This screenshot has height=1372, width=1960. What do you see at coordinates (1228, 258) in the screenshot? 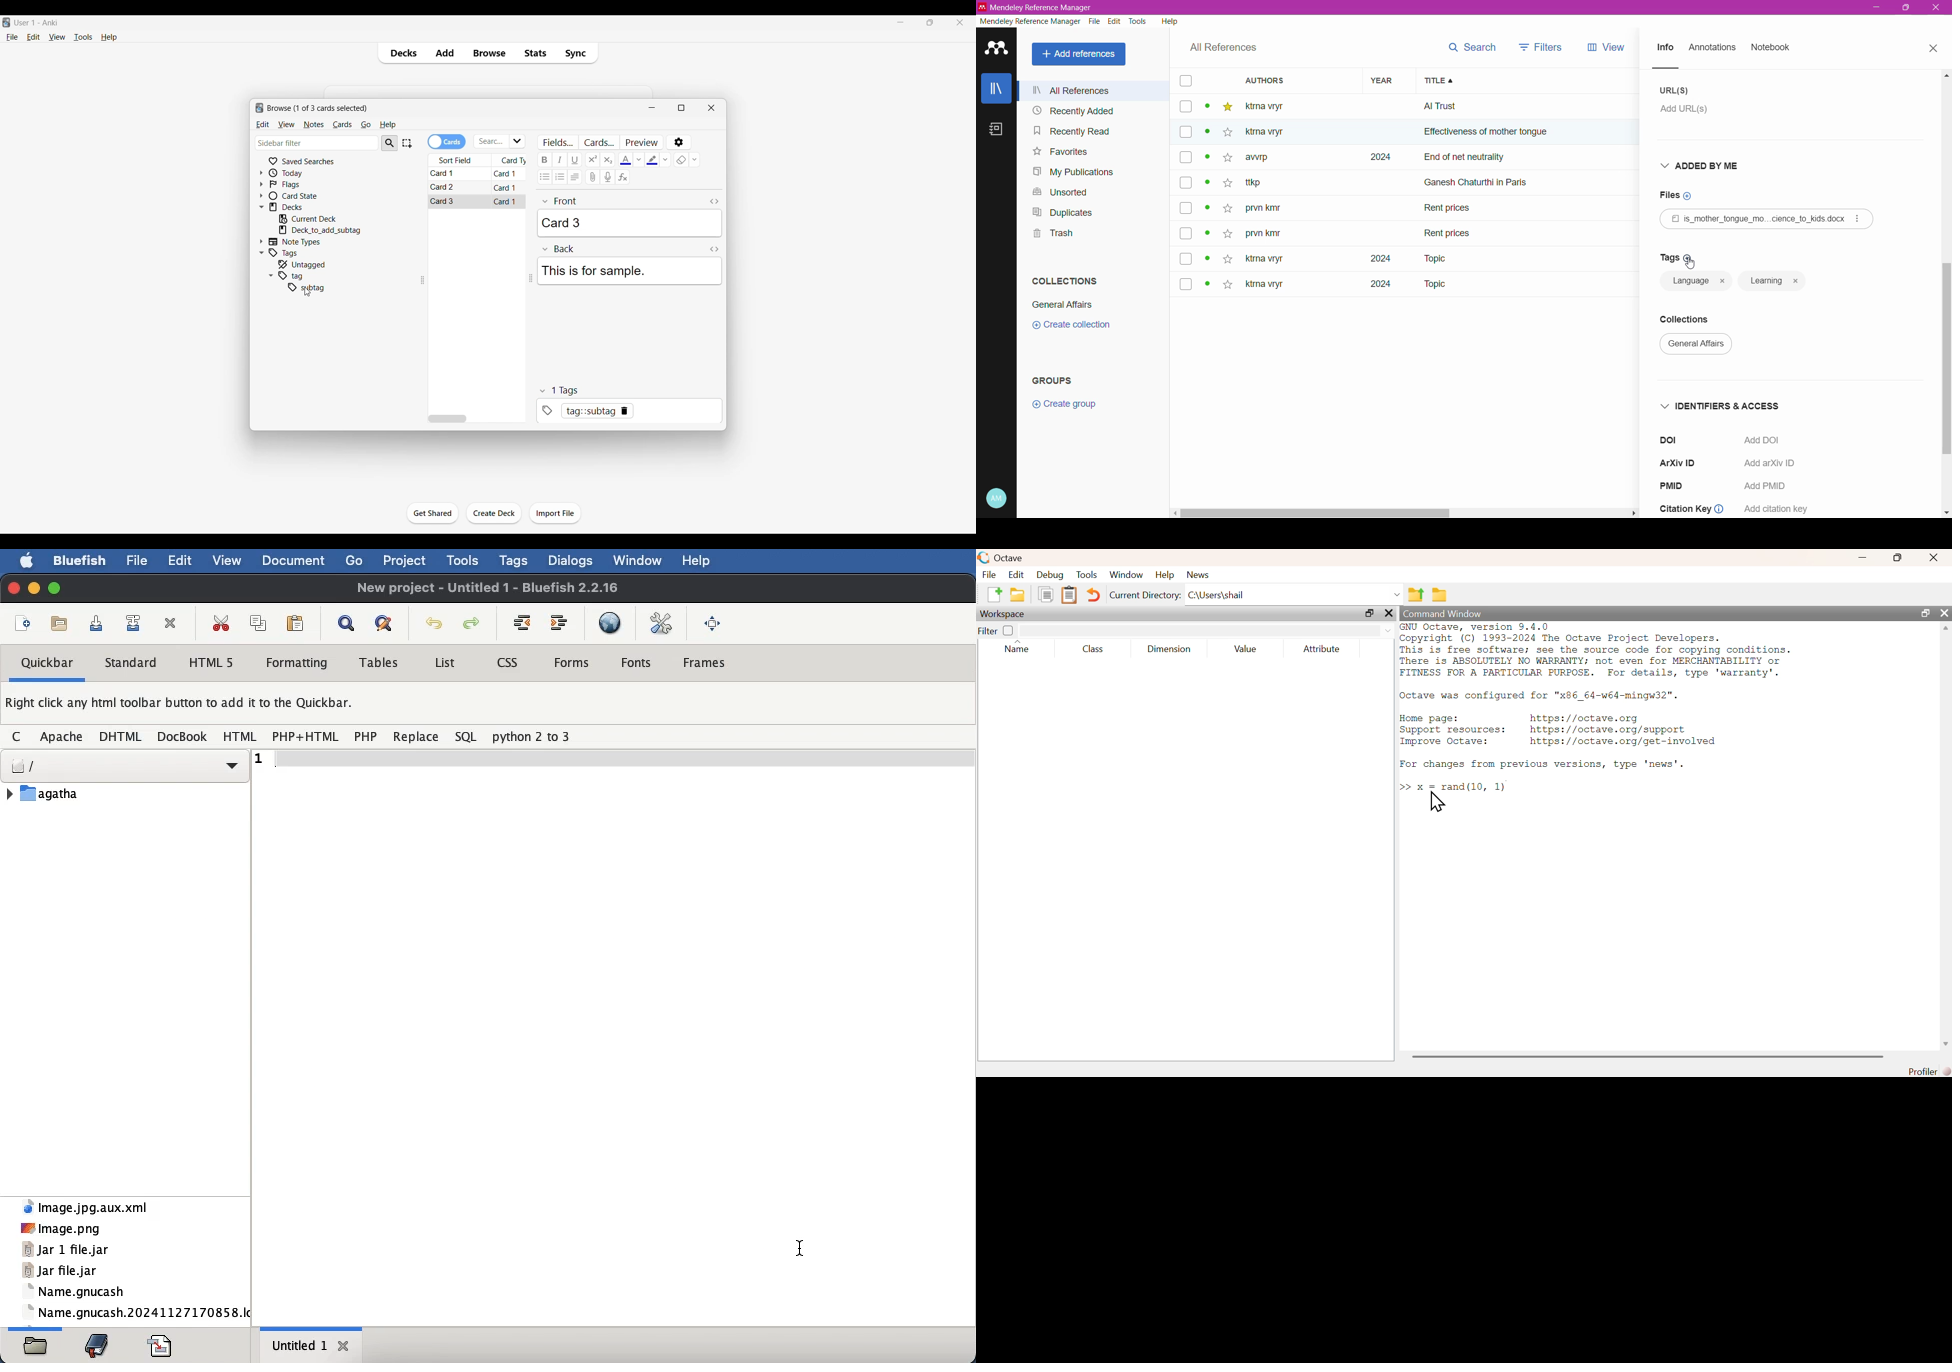
I see `star` at bounding box center [1228, 258].